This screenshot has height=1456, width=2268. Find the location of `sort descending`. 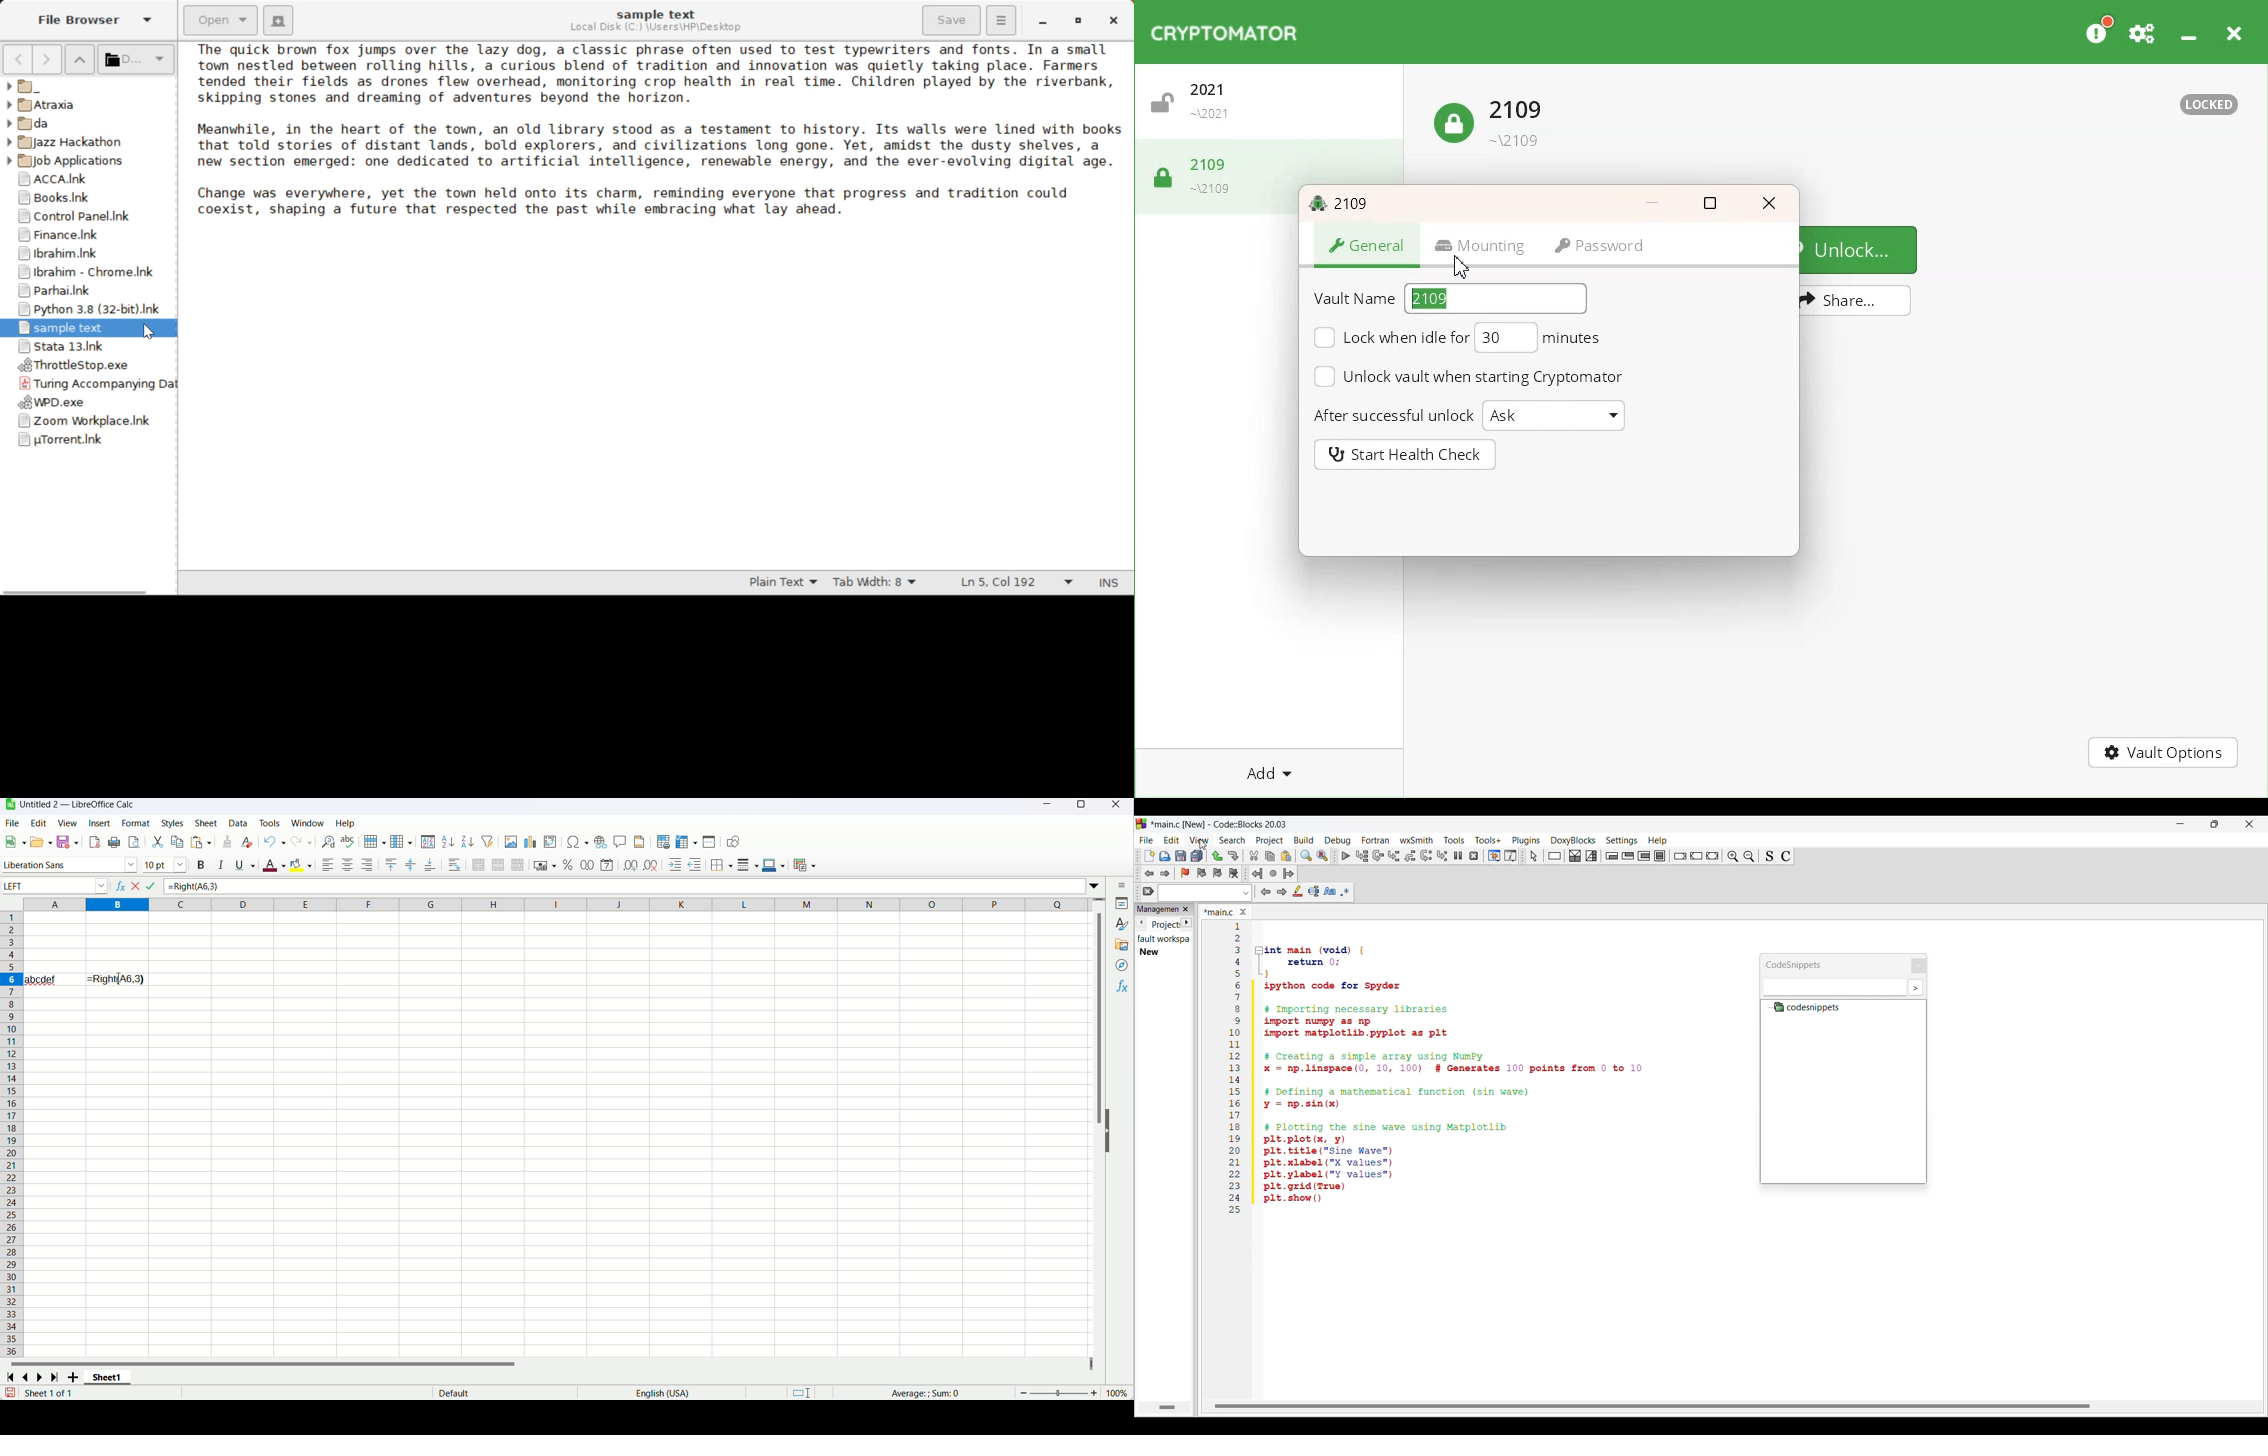

sort descending is located at coordinates (469, 841).